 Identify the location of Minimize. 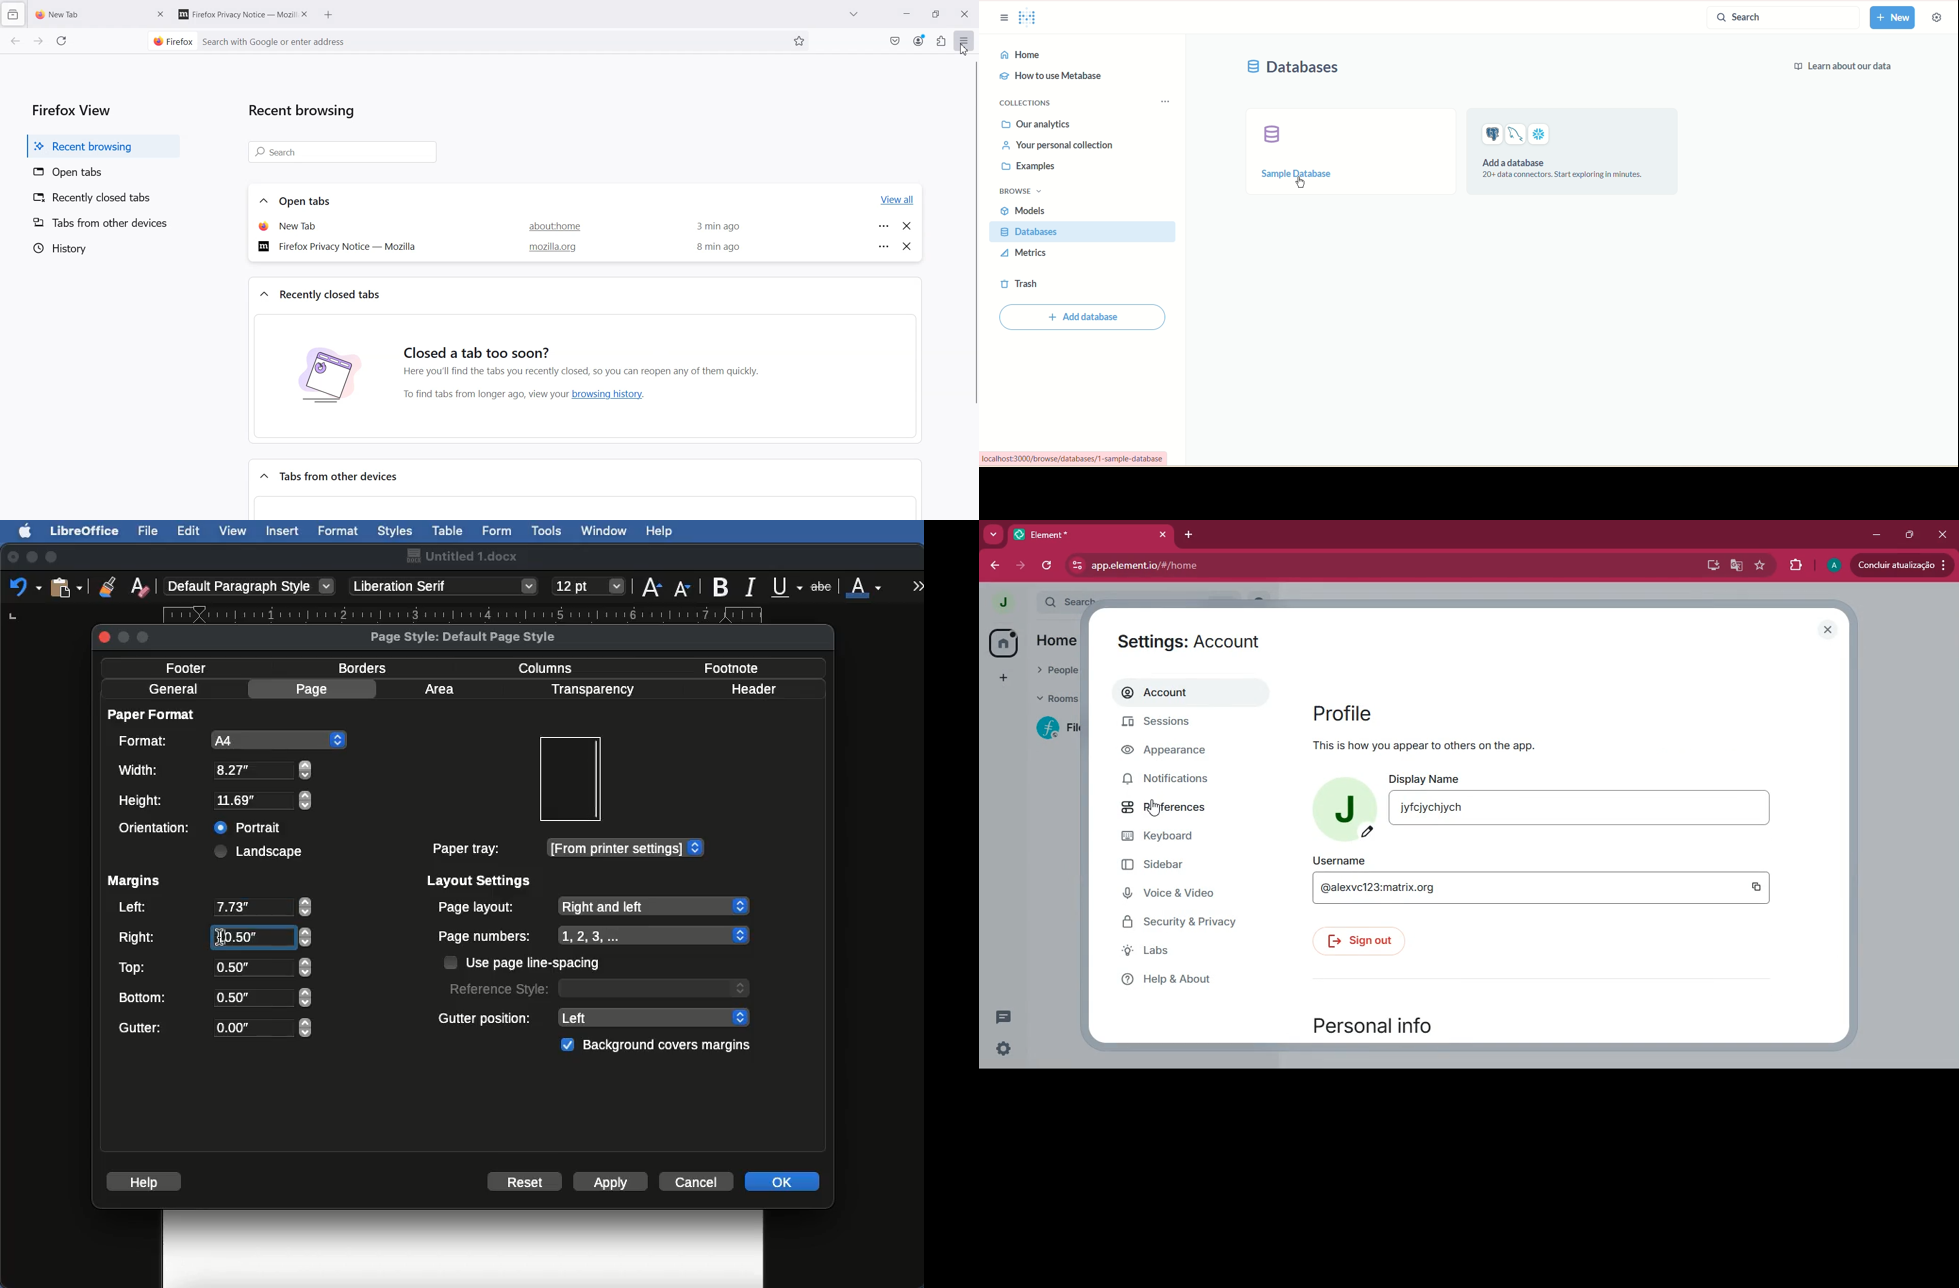
(31, 557).